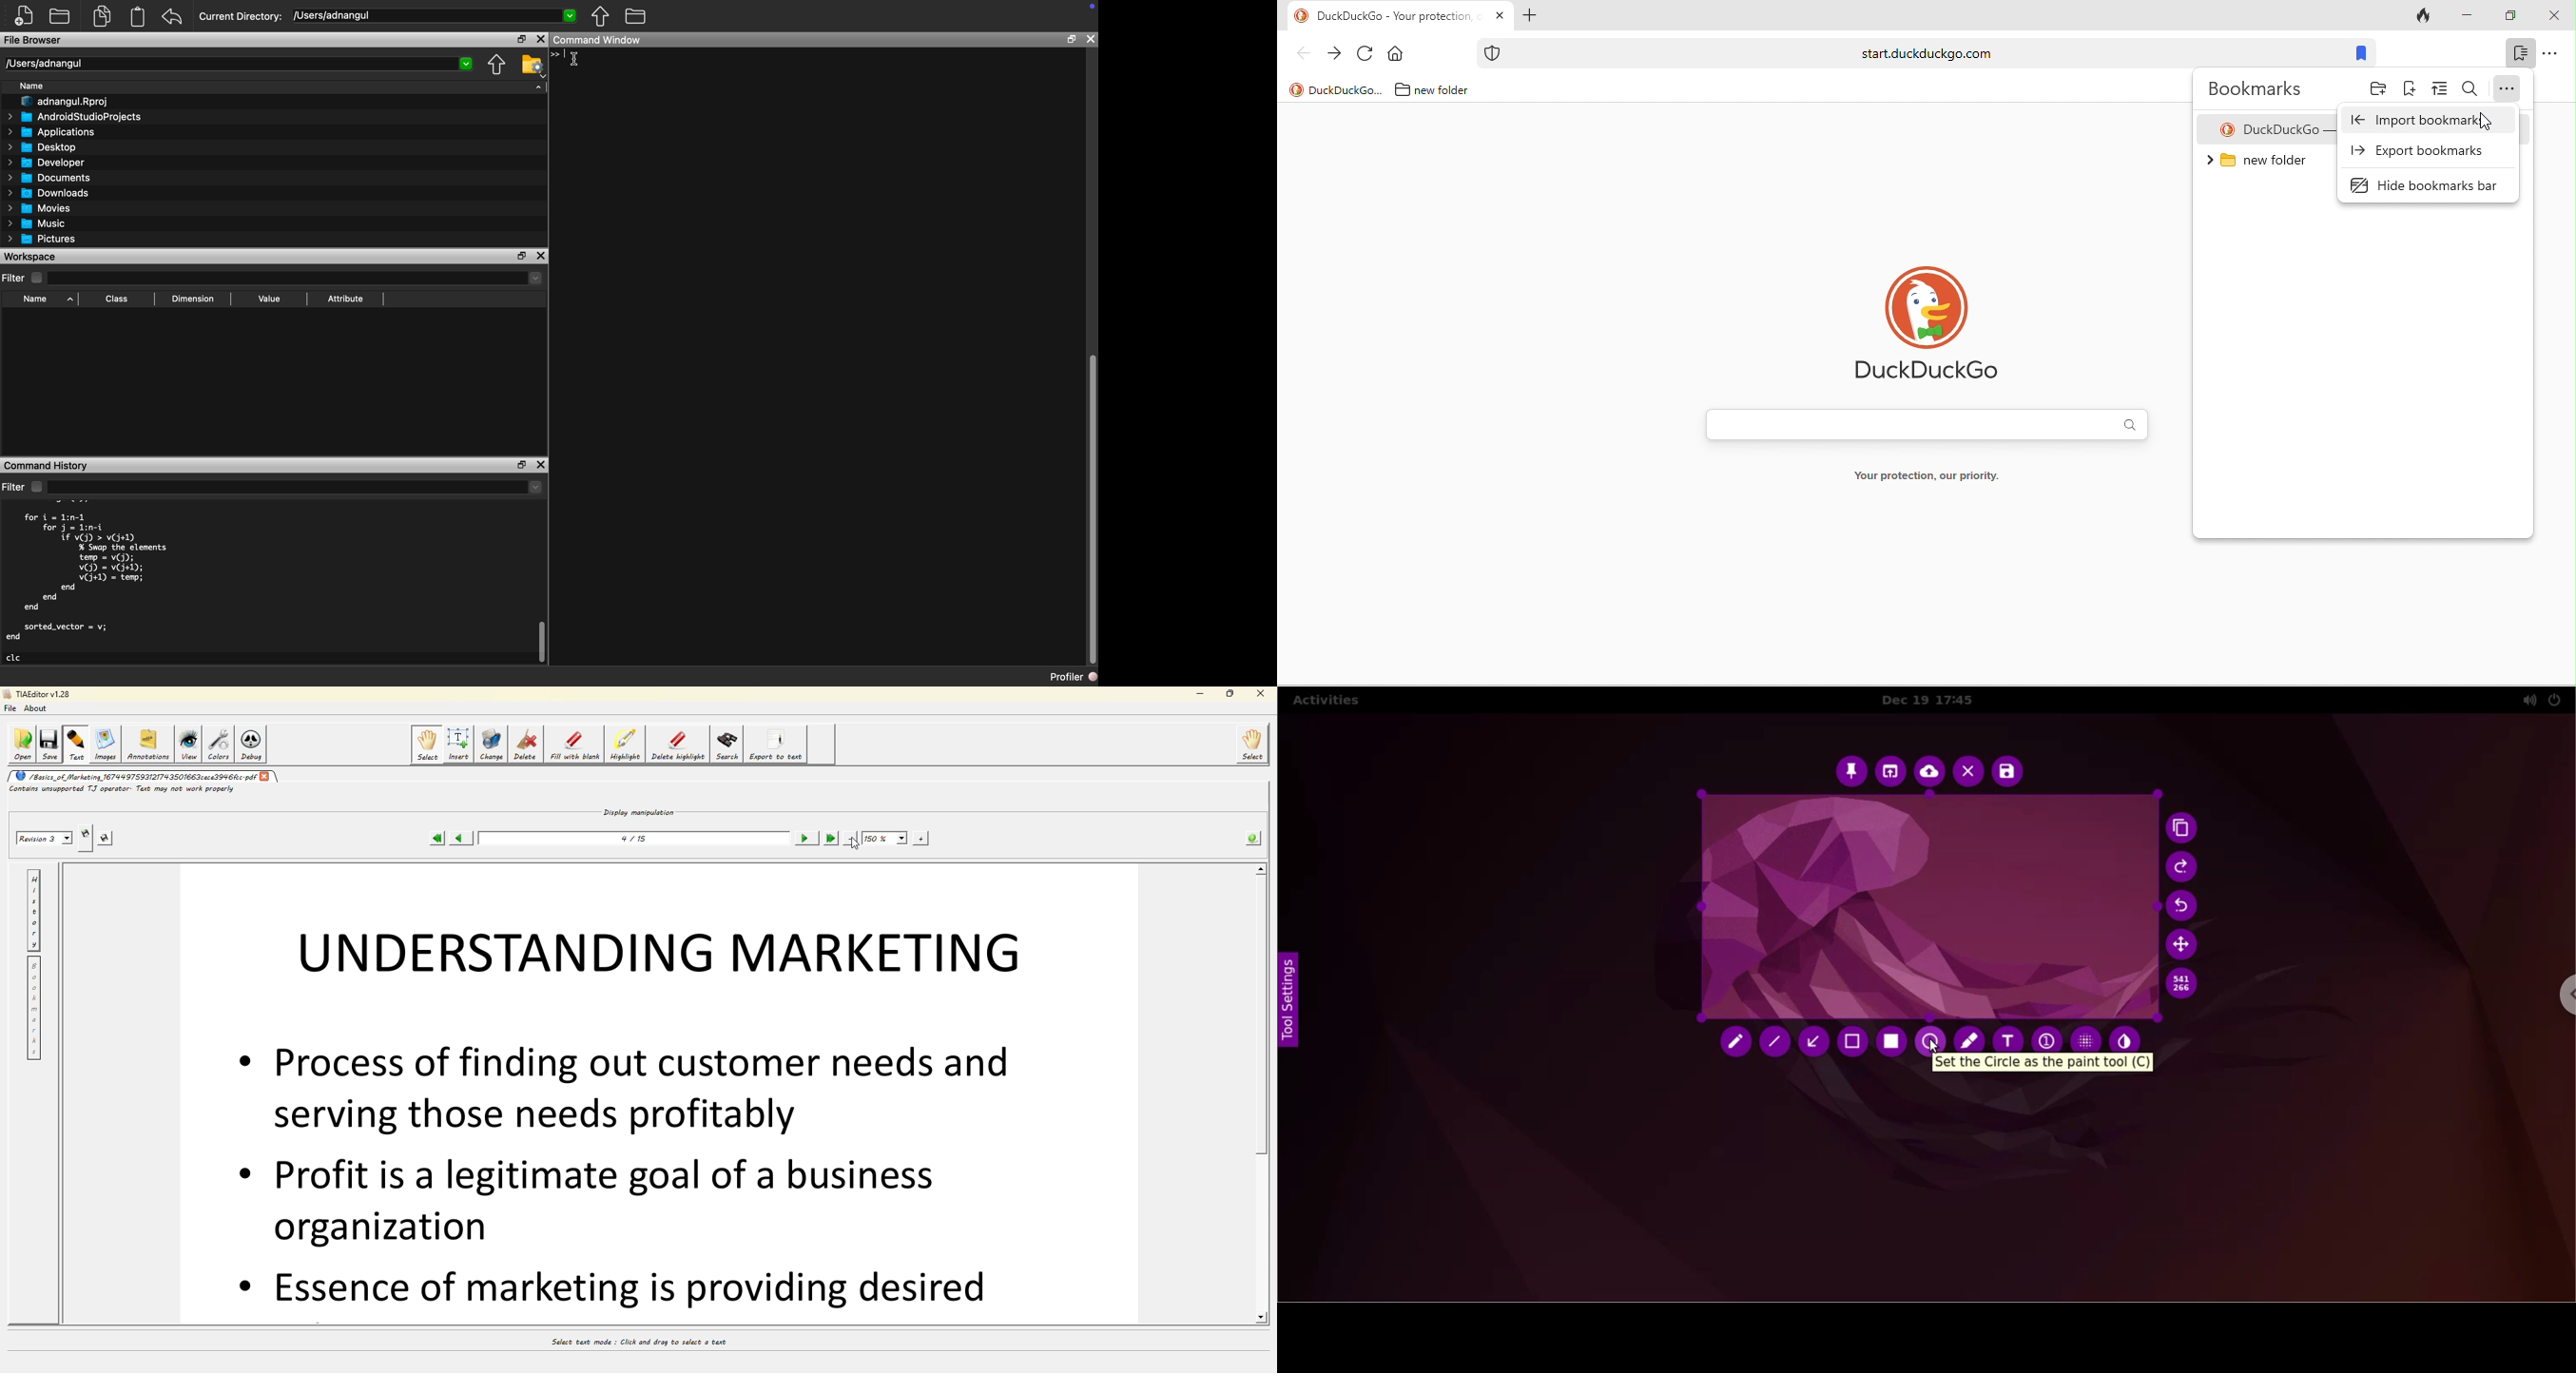 This screenshot has height=1400, width=2576. I want to click on Clipboard, so click(137, 16).